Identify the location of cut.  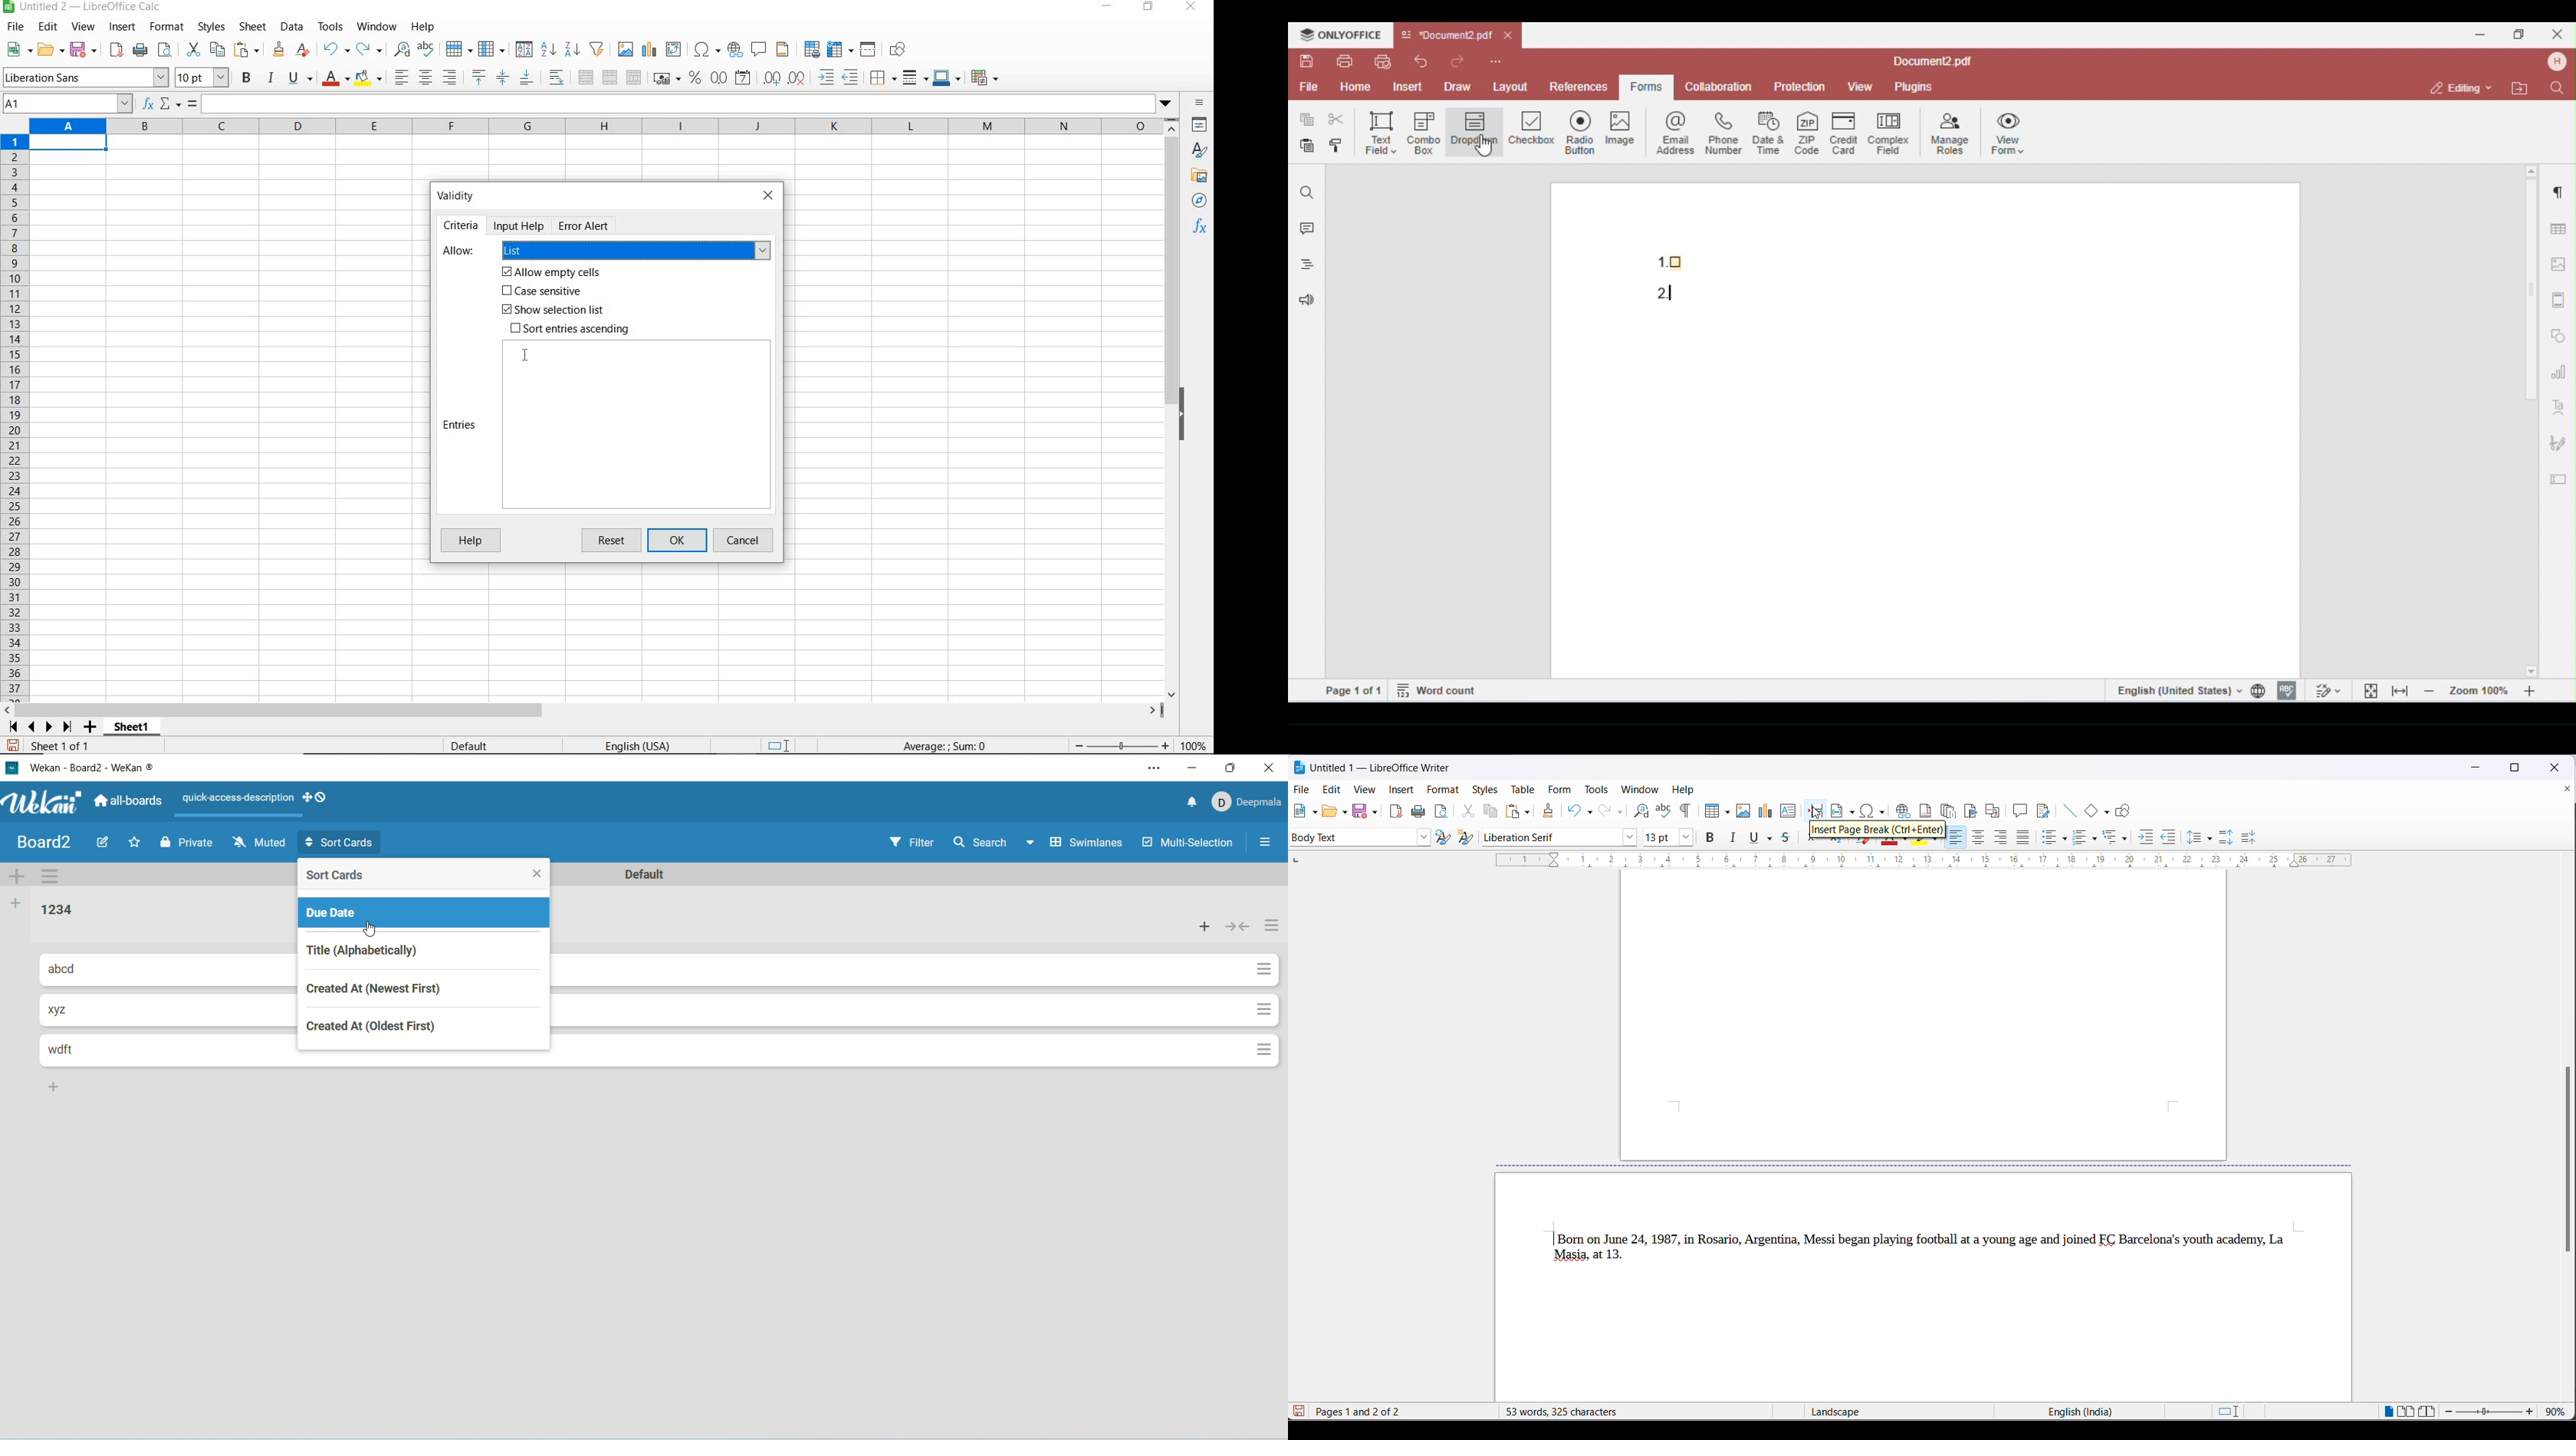
(1465, 812).